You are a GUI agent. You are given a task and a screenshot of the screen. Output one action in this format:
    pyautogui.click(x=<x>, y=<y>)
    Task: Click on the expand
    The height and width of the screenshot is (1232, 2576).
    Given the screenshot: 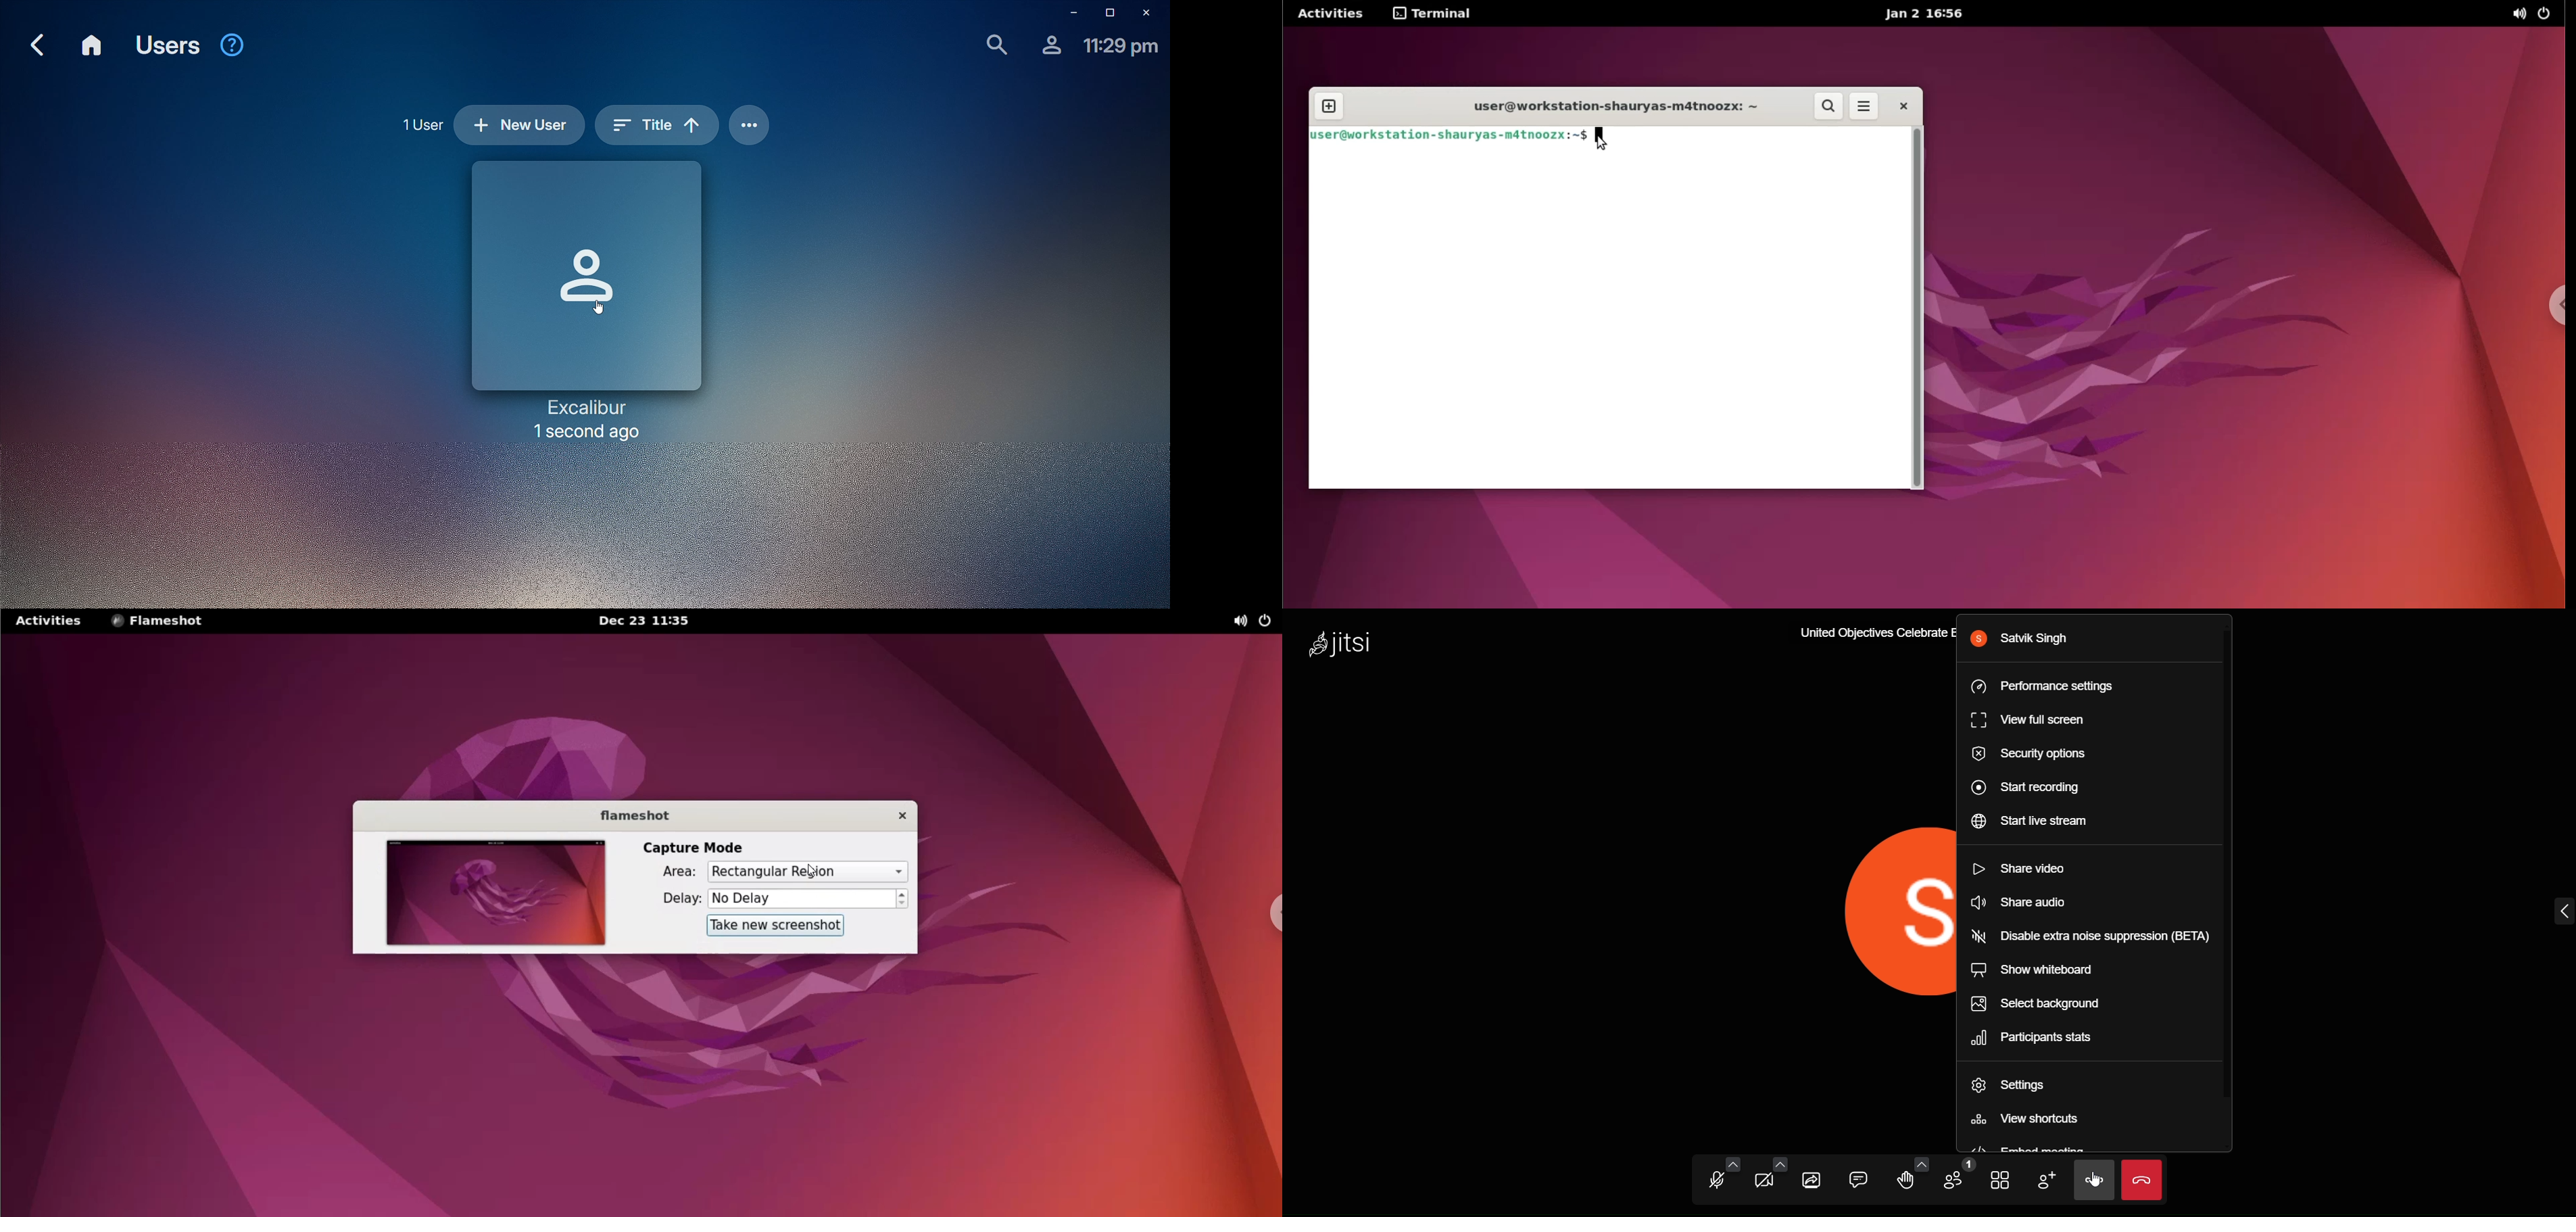 What is the action you would take?
    pyautogui.click(x=2556, y=912)
    